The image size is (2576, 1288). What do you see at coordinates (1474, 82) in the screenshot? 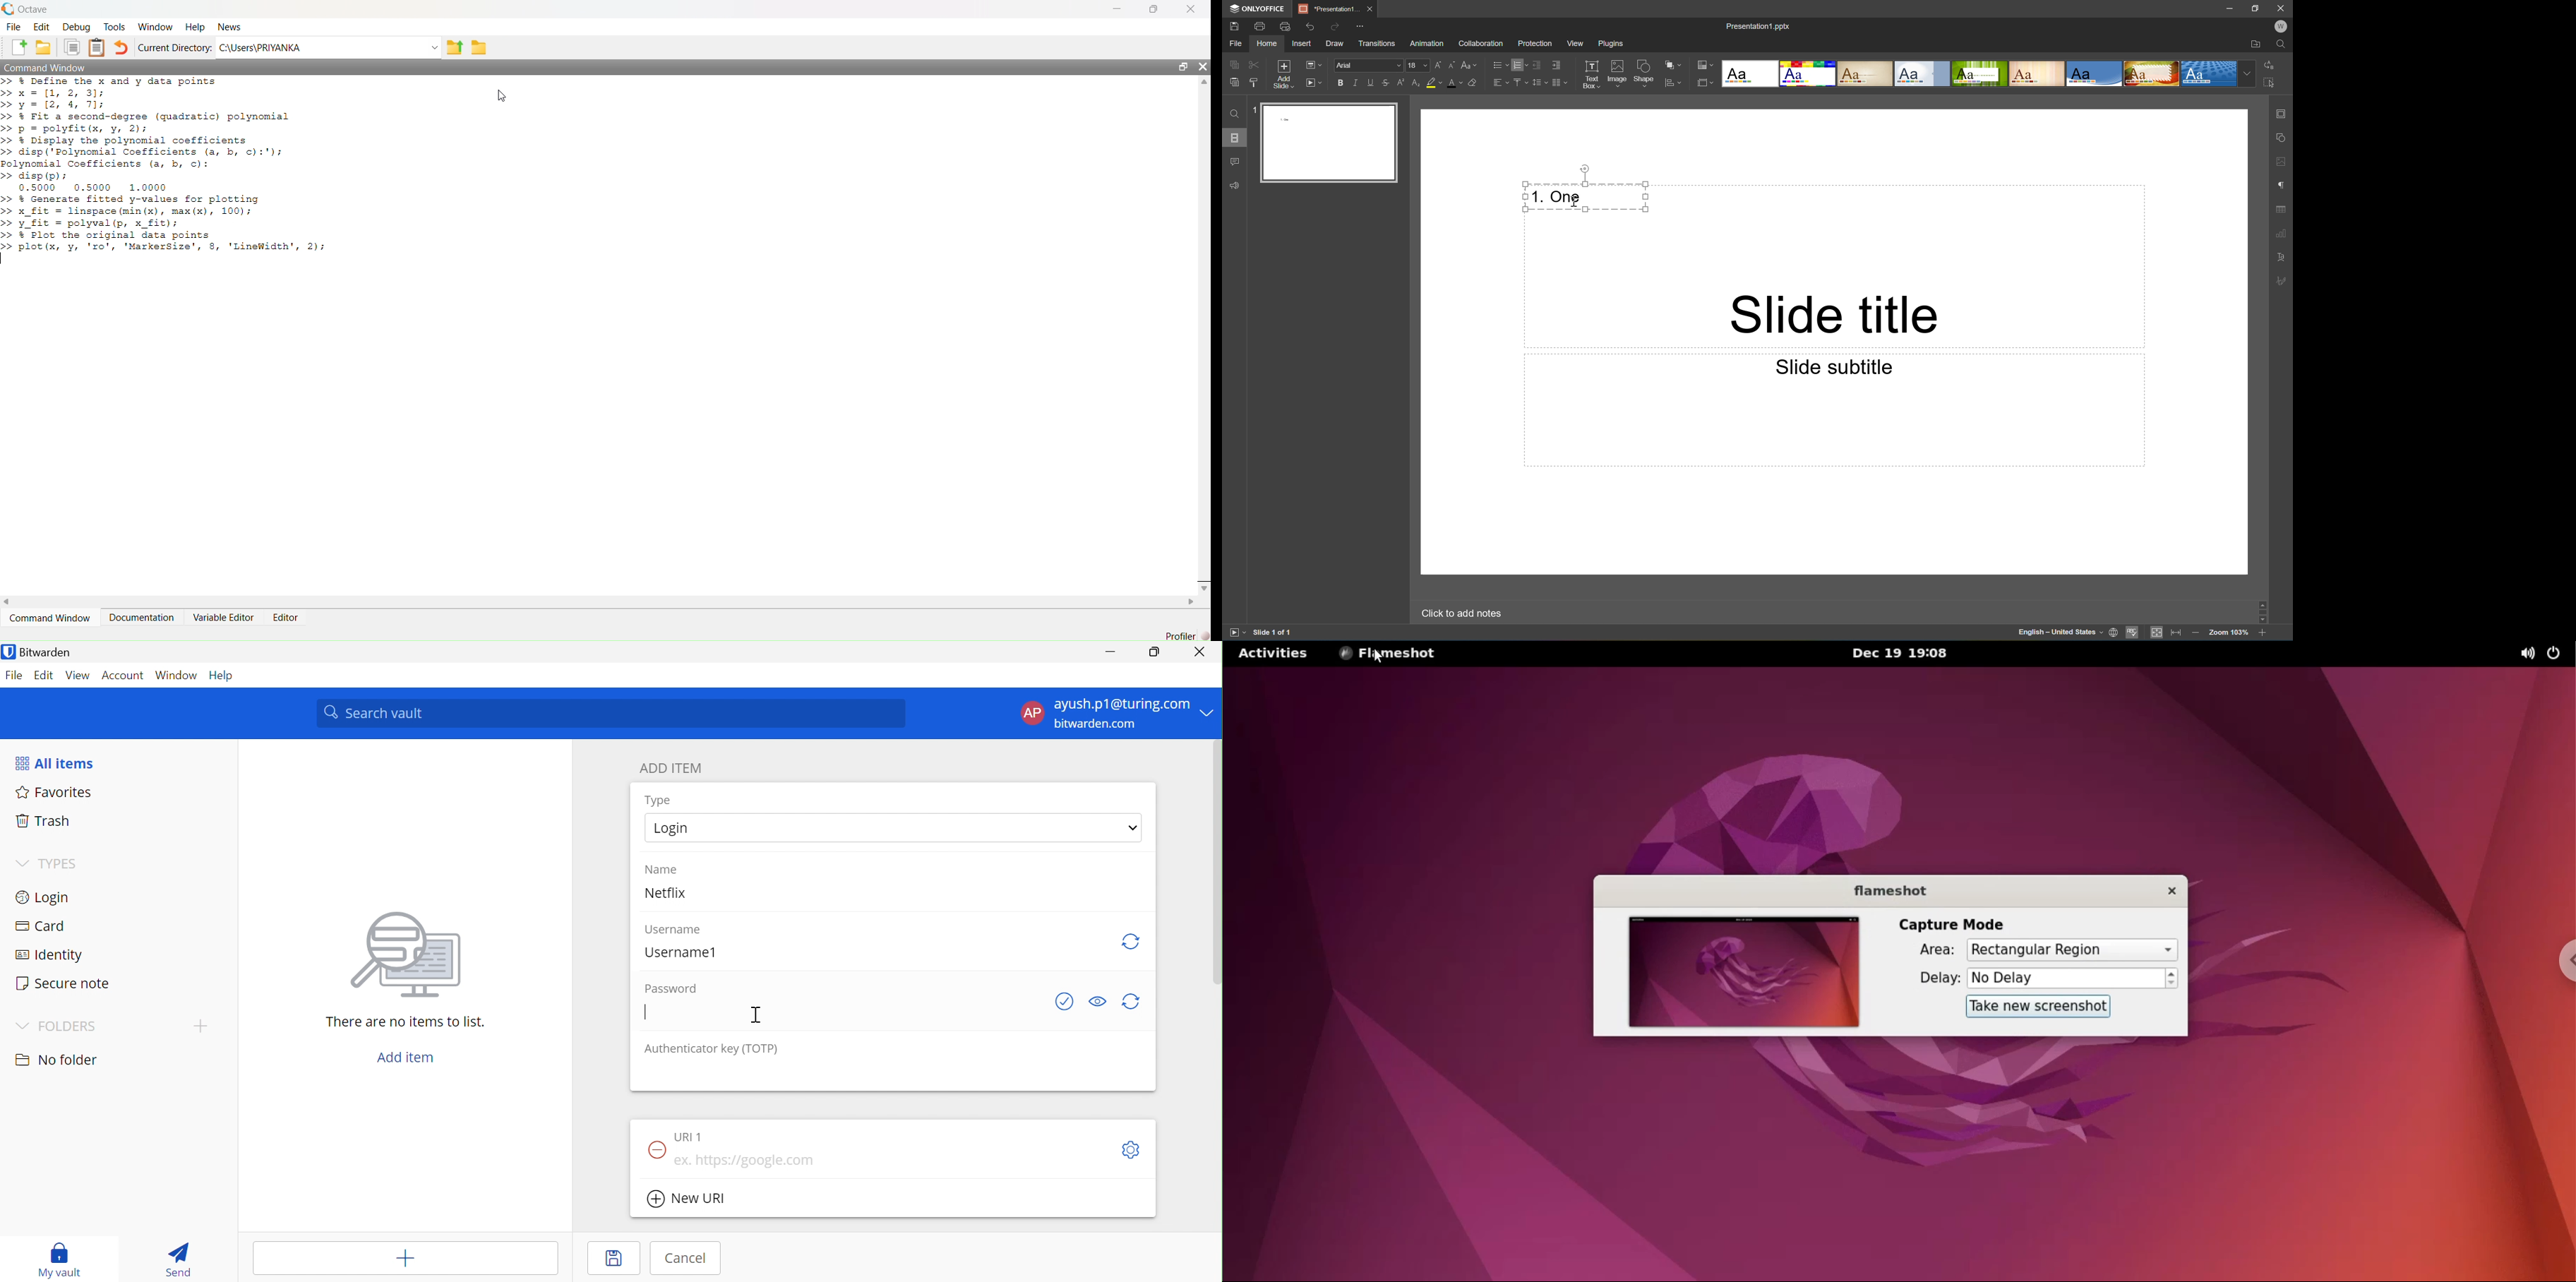
I see `Clear style` at bounding box center [1474, 82].